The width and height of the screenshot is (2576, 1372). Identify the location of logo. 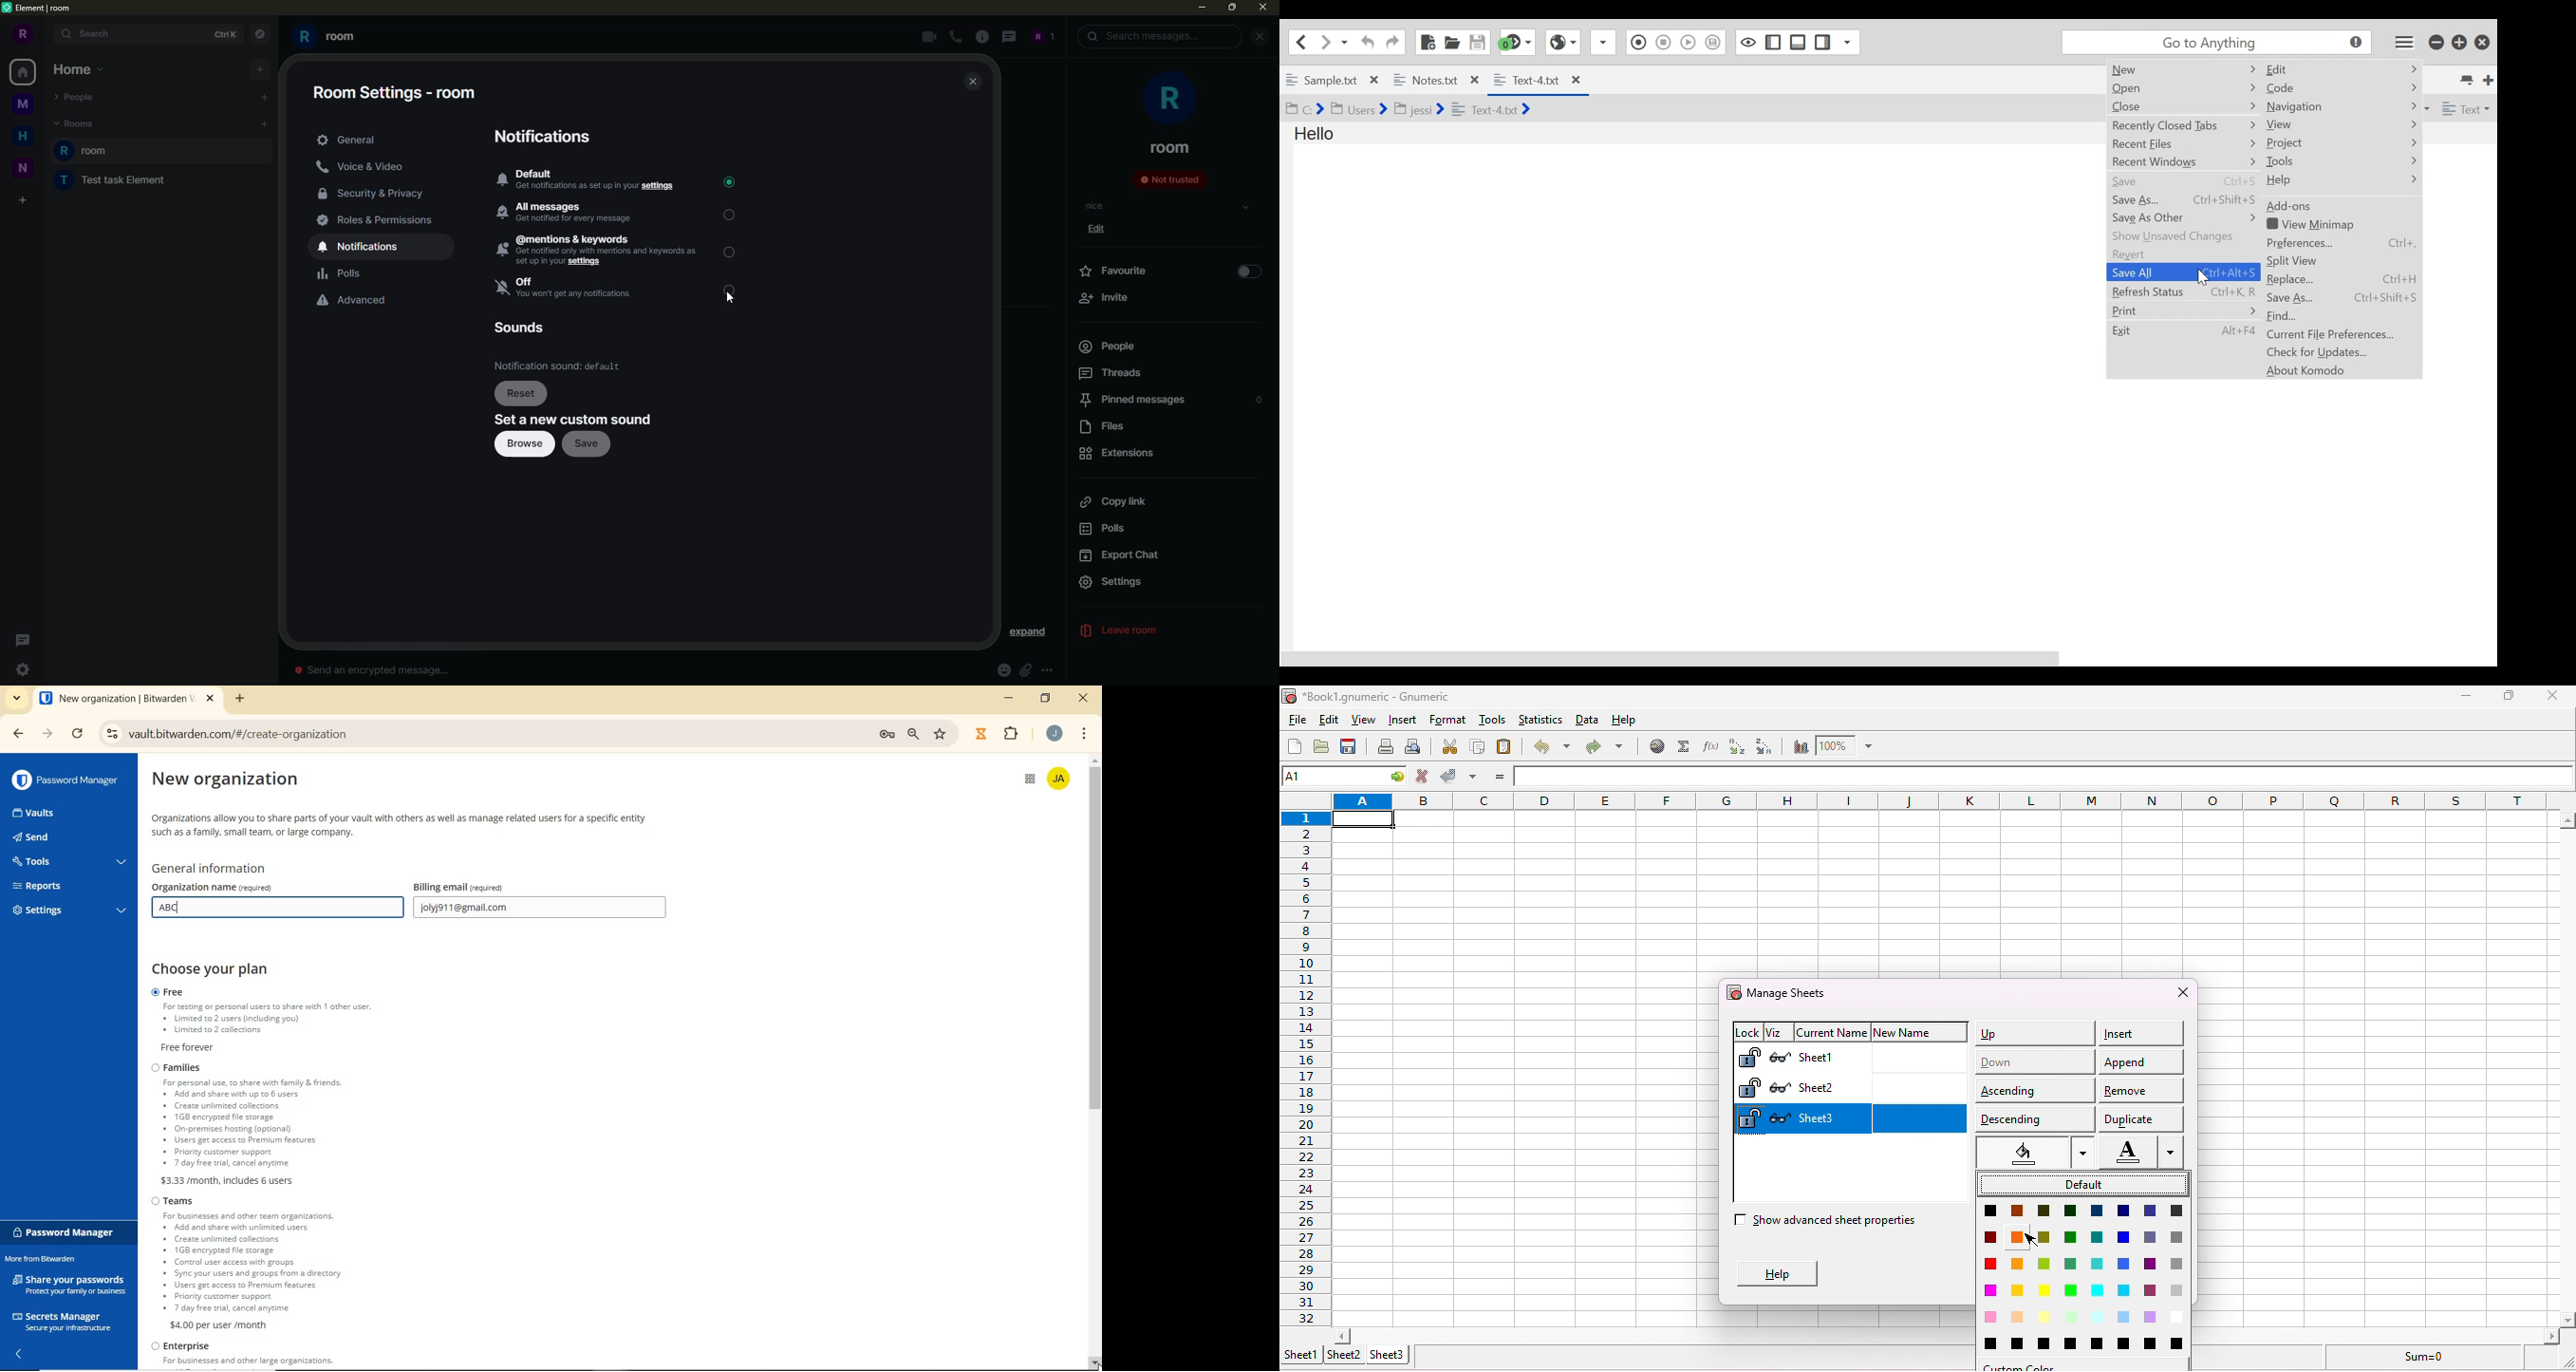
(9, 9).